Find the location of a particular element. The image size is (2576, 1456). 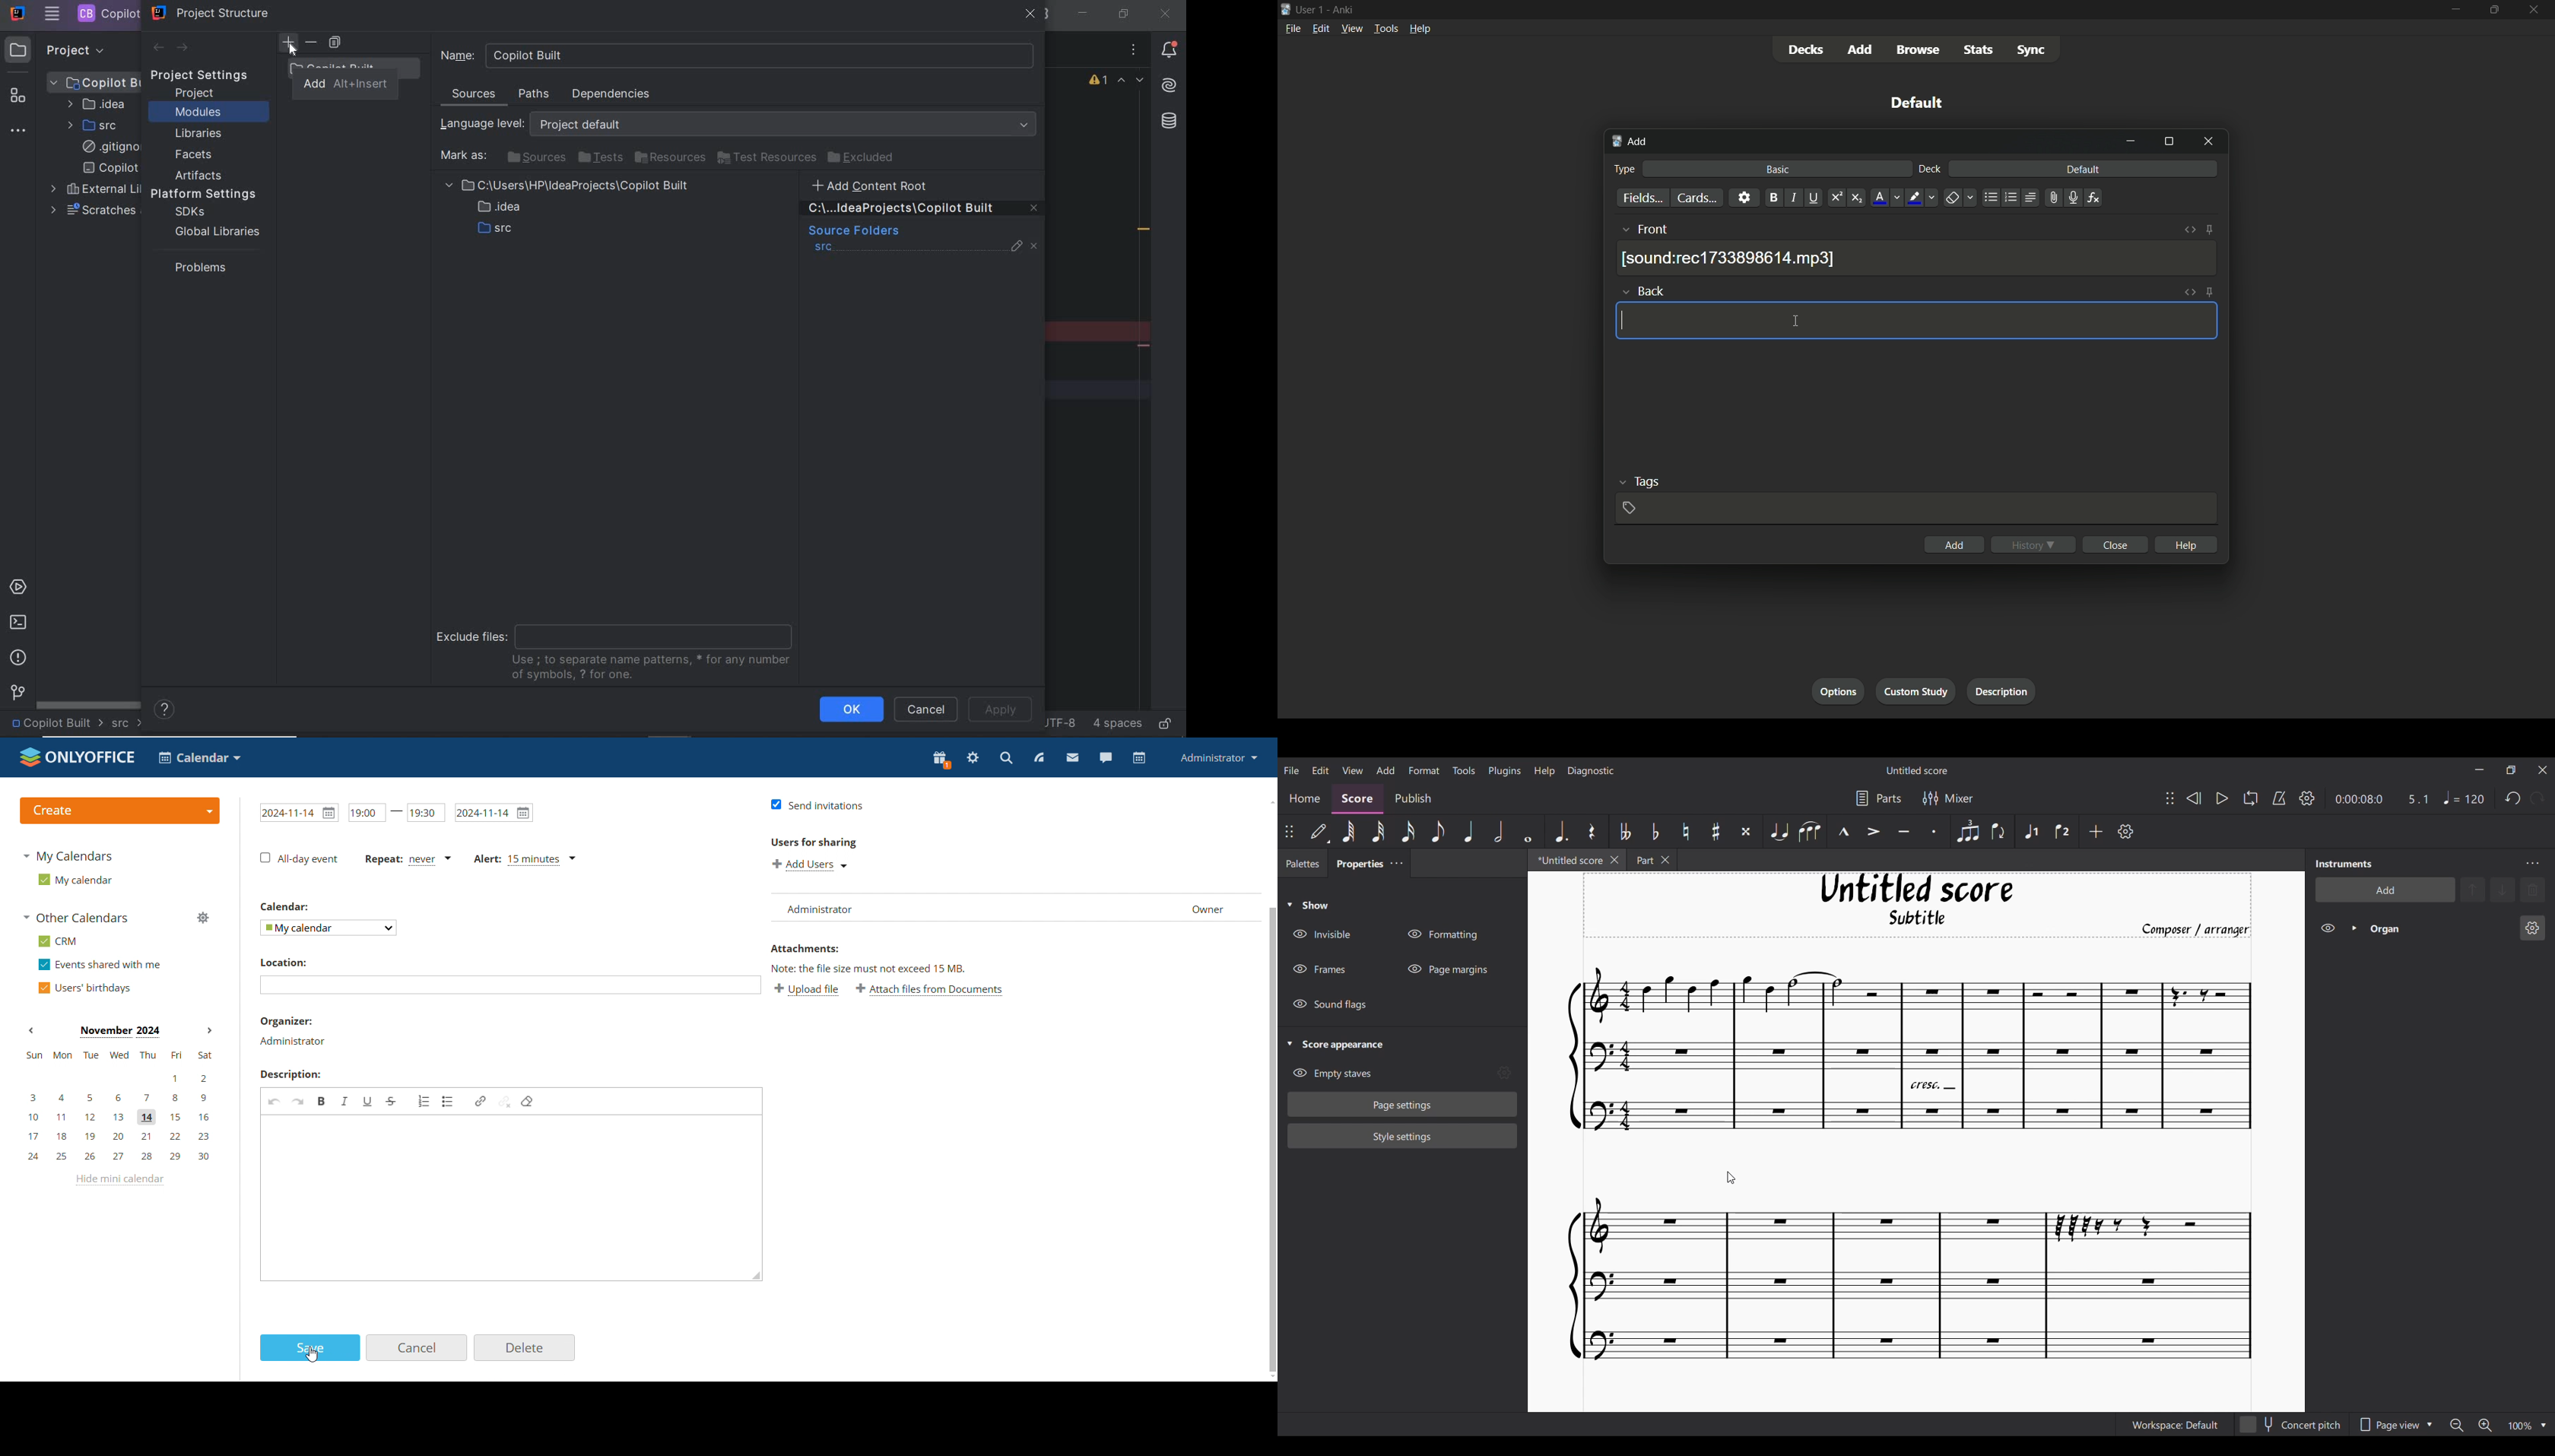

Minimize is located at coordinates (2479, 769).